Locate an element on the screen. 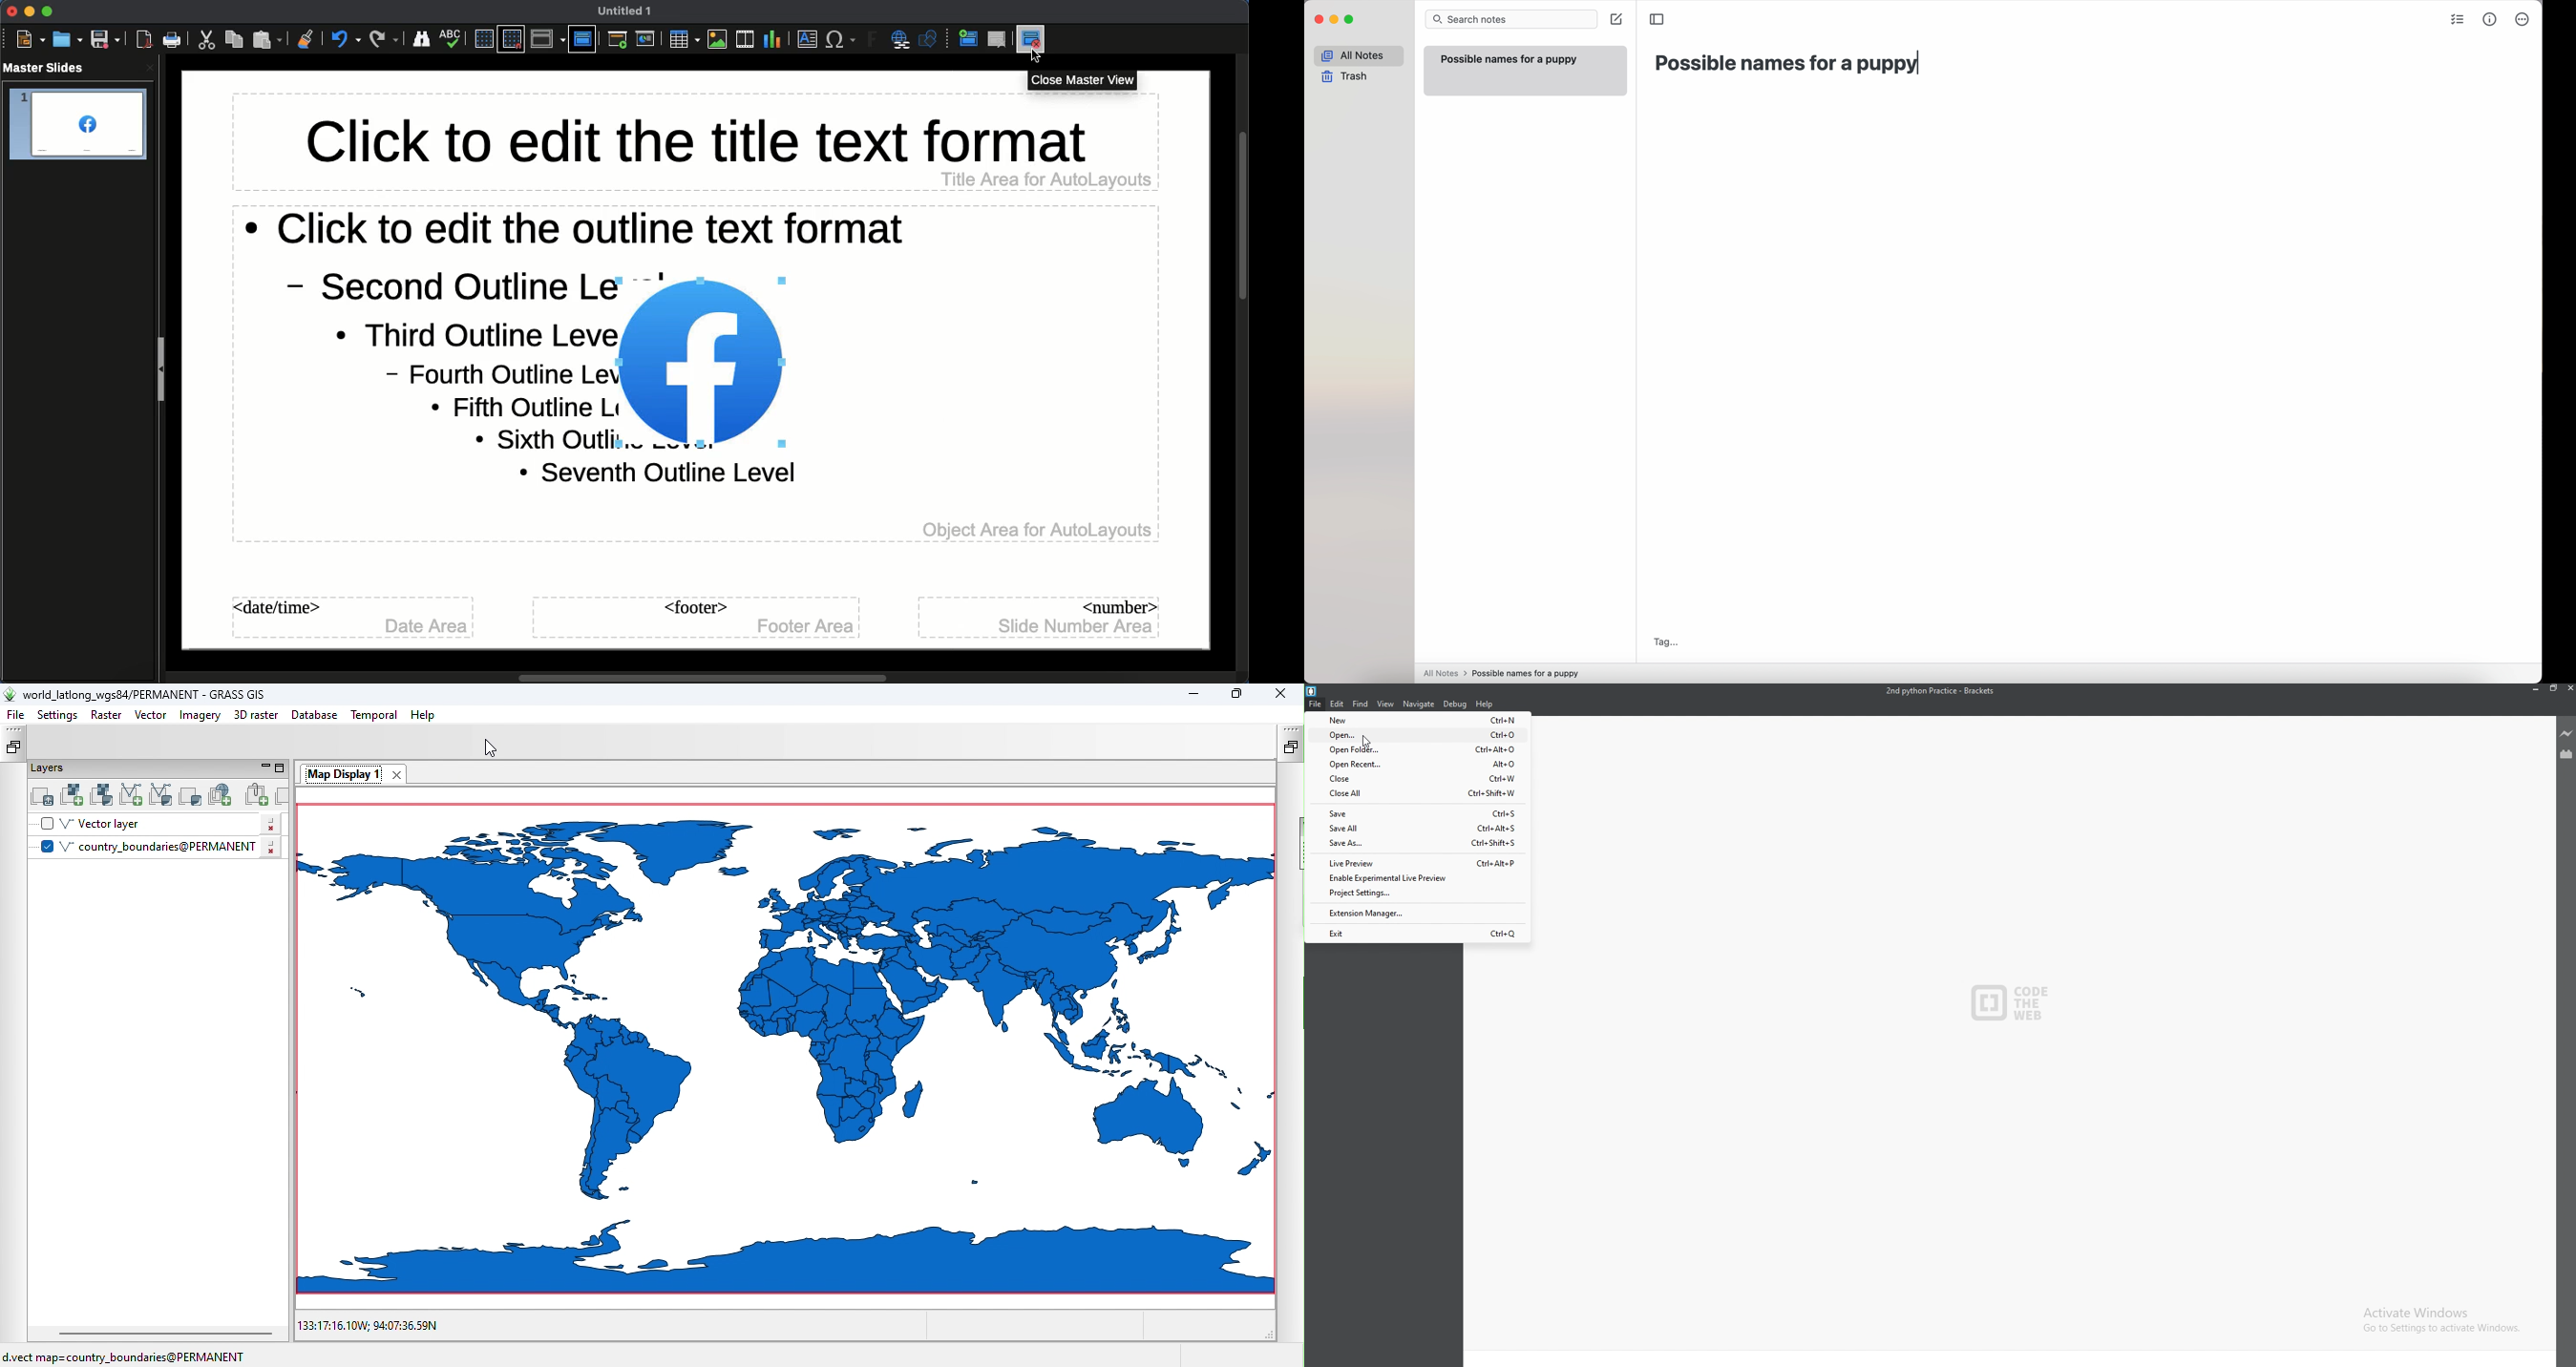 The height and width of the screenshot is (1372, 2576). file is located at coordinates (1315, 704).